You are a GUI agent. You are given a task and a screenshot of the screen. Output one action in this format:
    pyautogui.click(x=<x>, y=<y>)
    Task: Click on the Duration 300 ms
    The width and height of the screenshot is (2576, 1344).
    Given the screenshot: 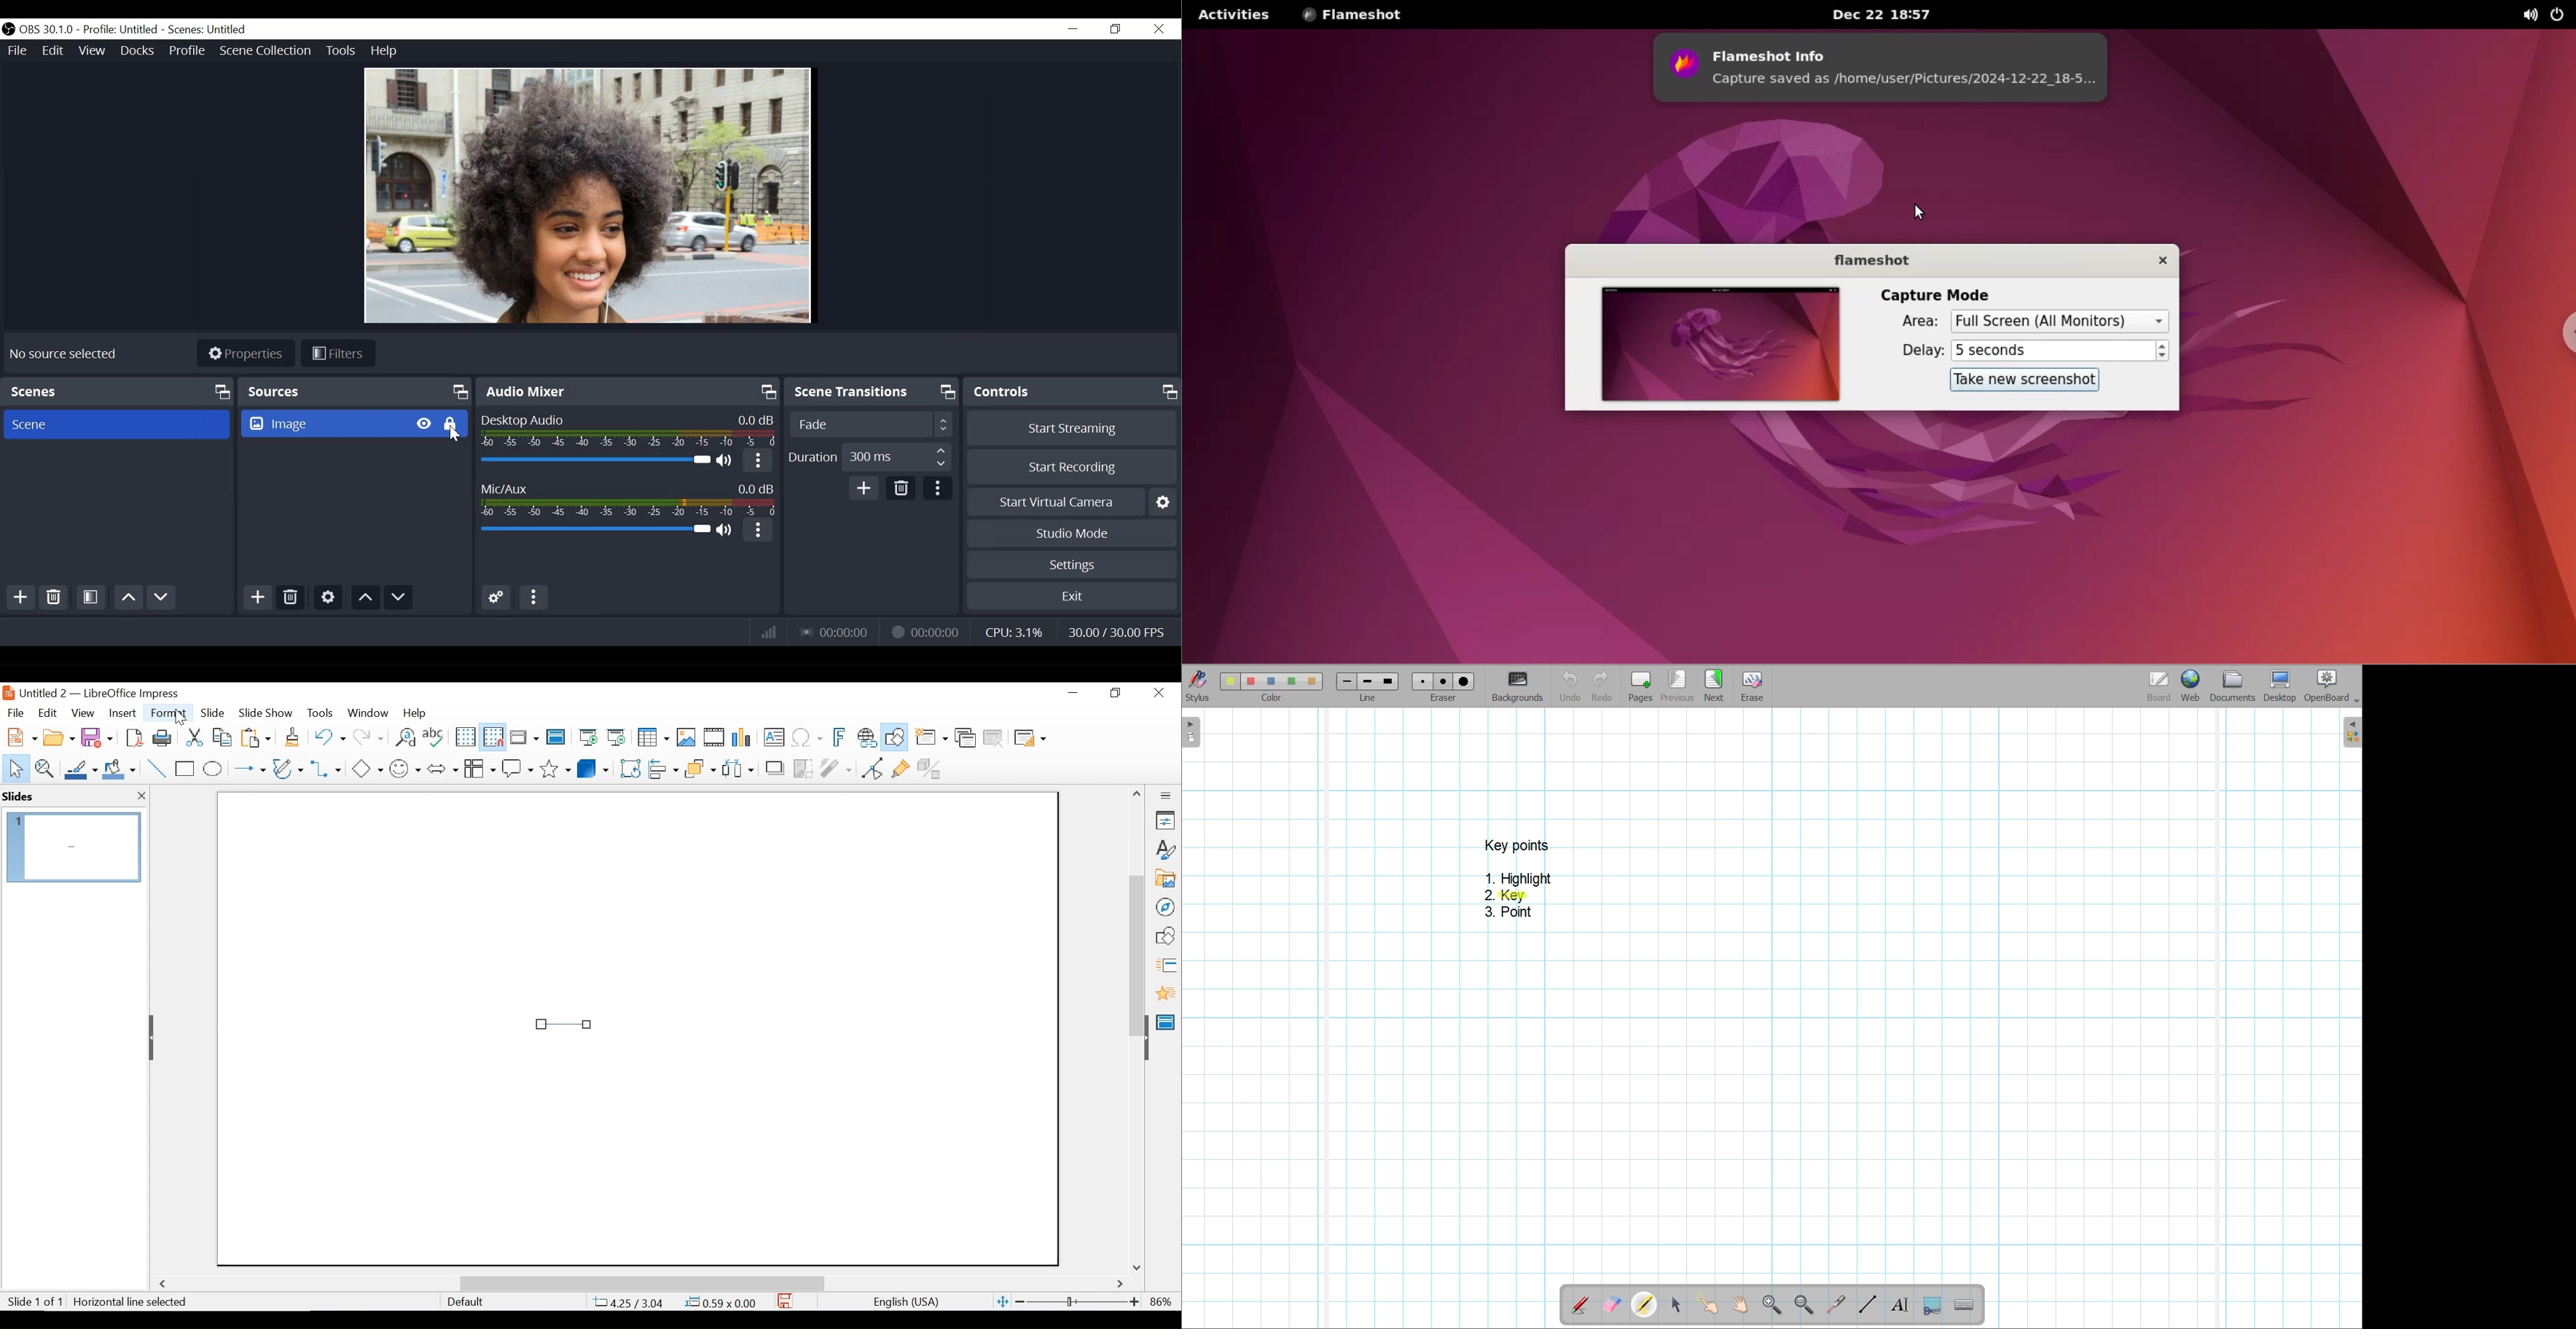 What is the action you would take?
    pyautogui.click(x=871, y=456)
    